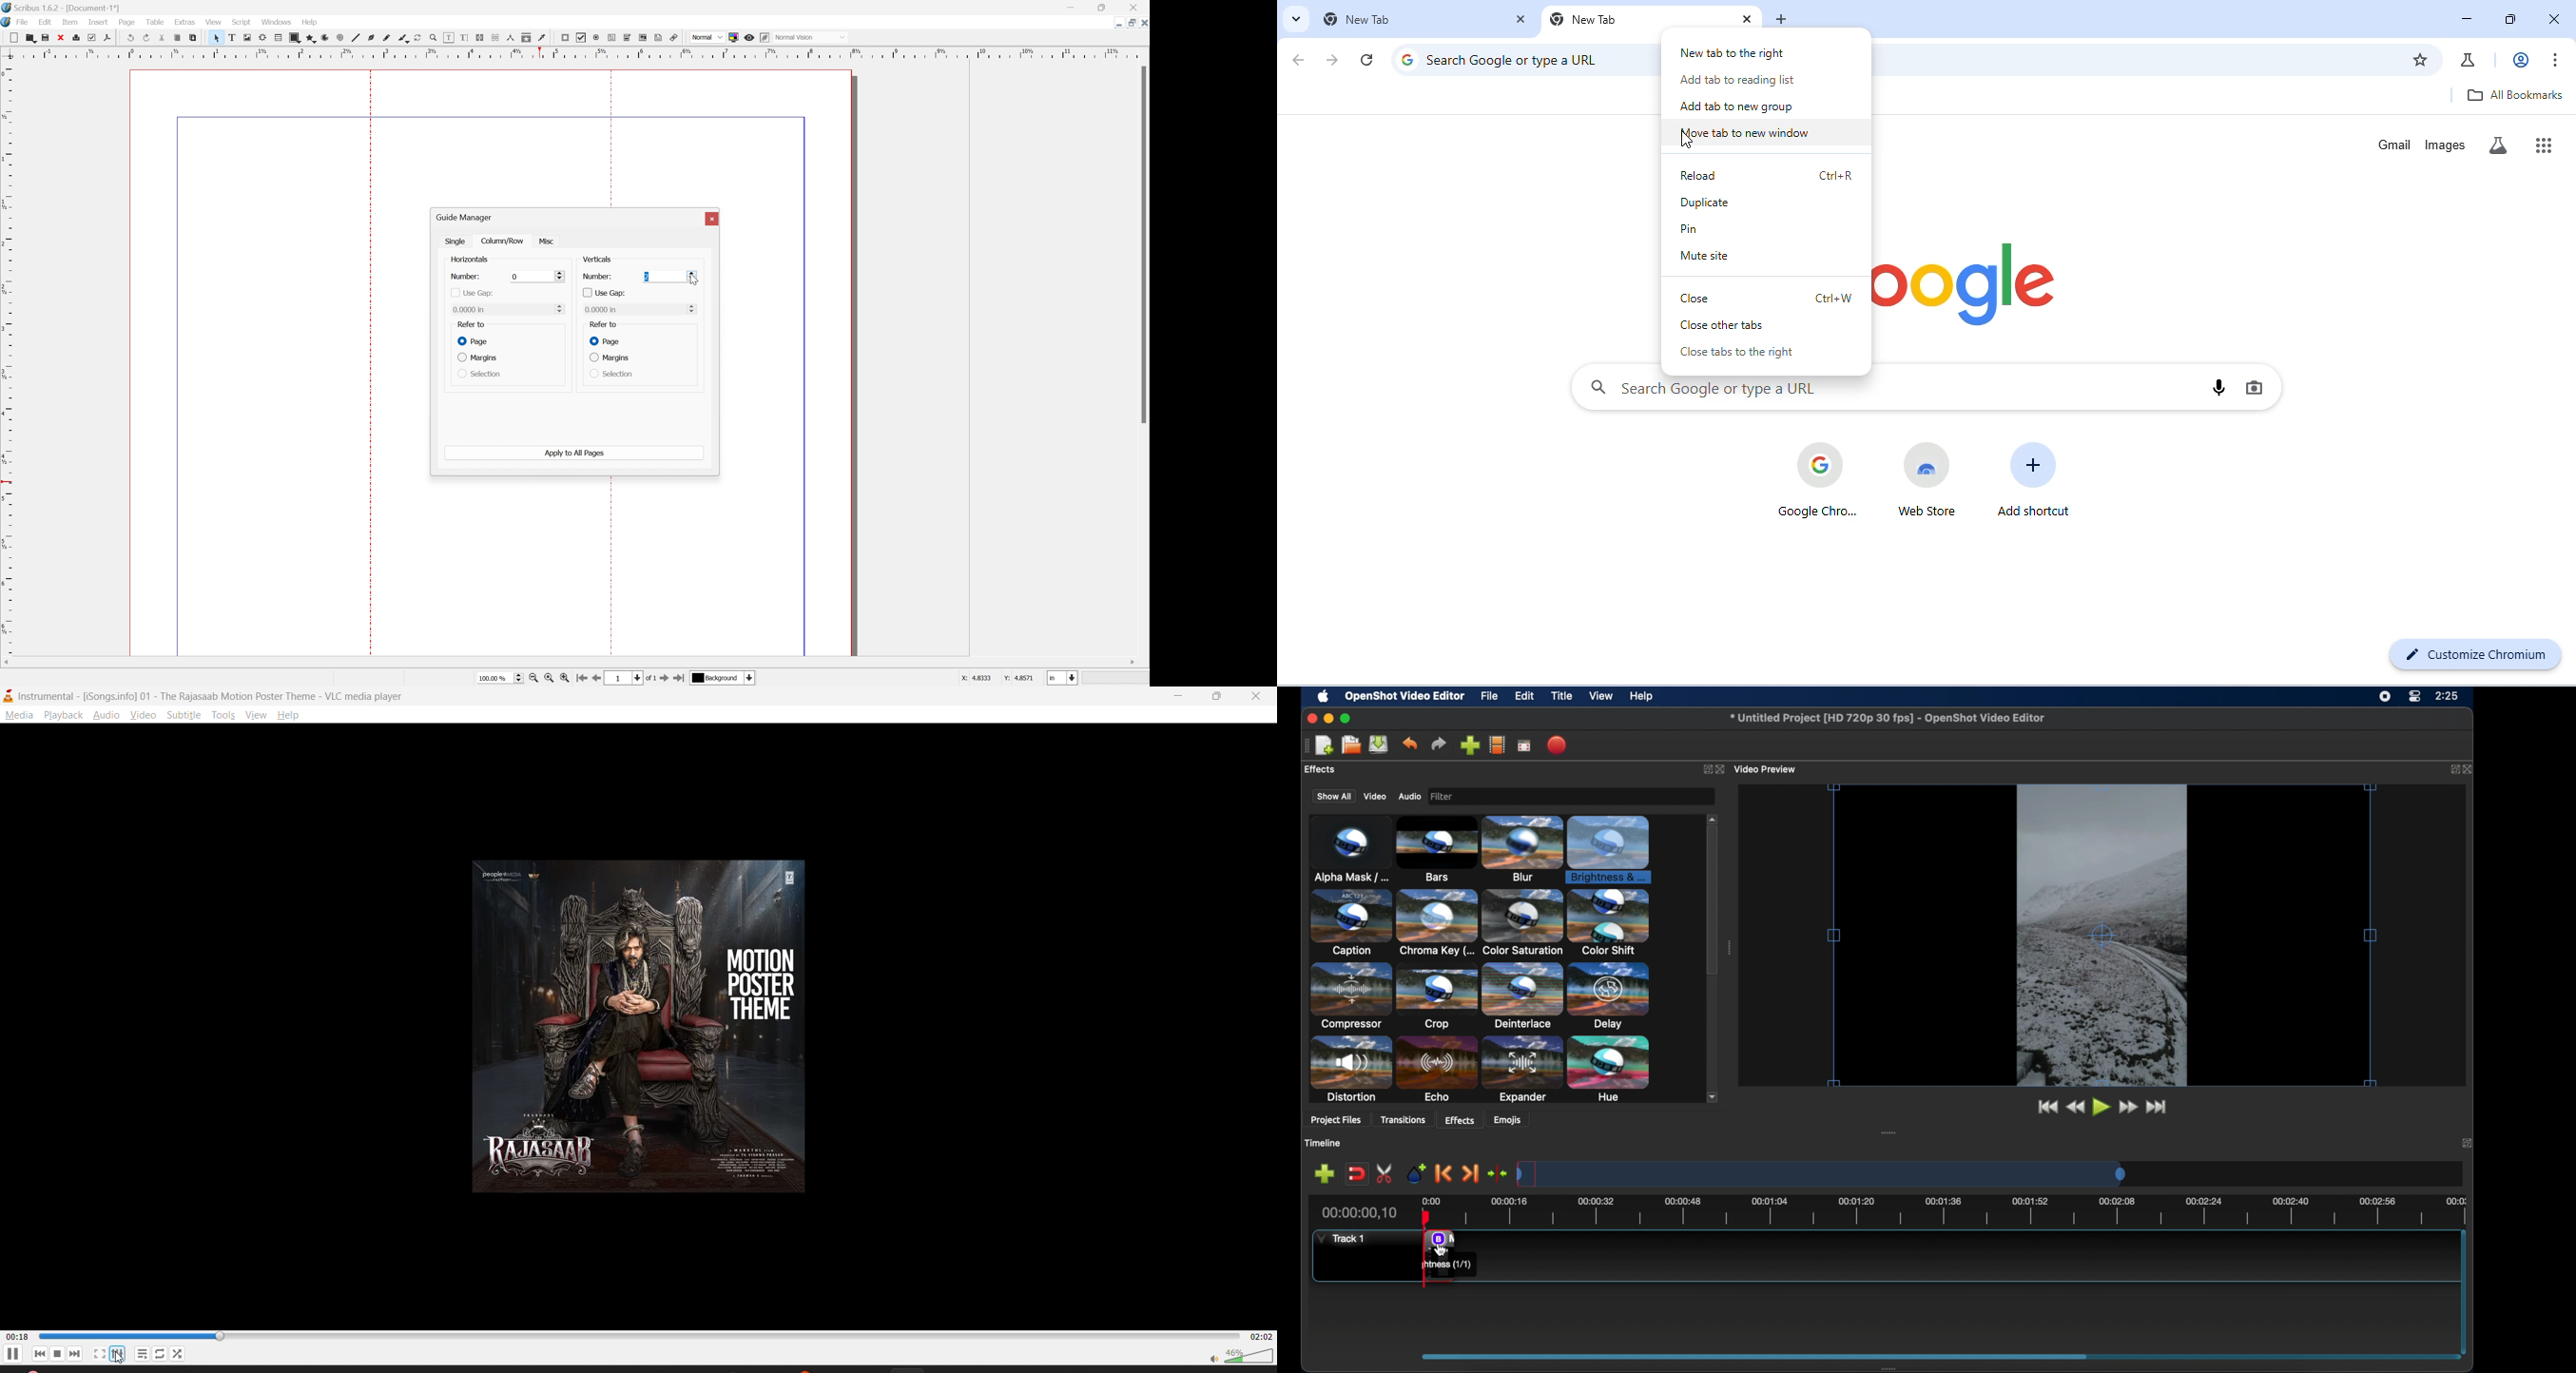  Describe the element at coordinates (1736, 106) in the screenshot. I see `add tab to new group` at that location.